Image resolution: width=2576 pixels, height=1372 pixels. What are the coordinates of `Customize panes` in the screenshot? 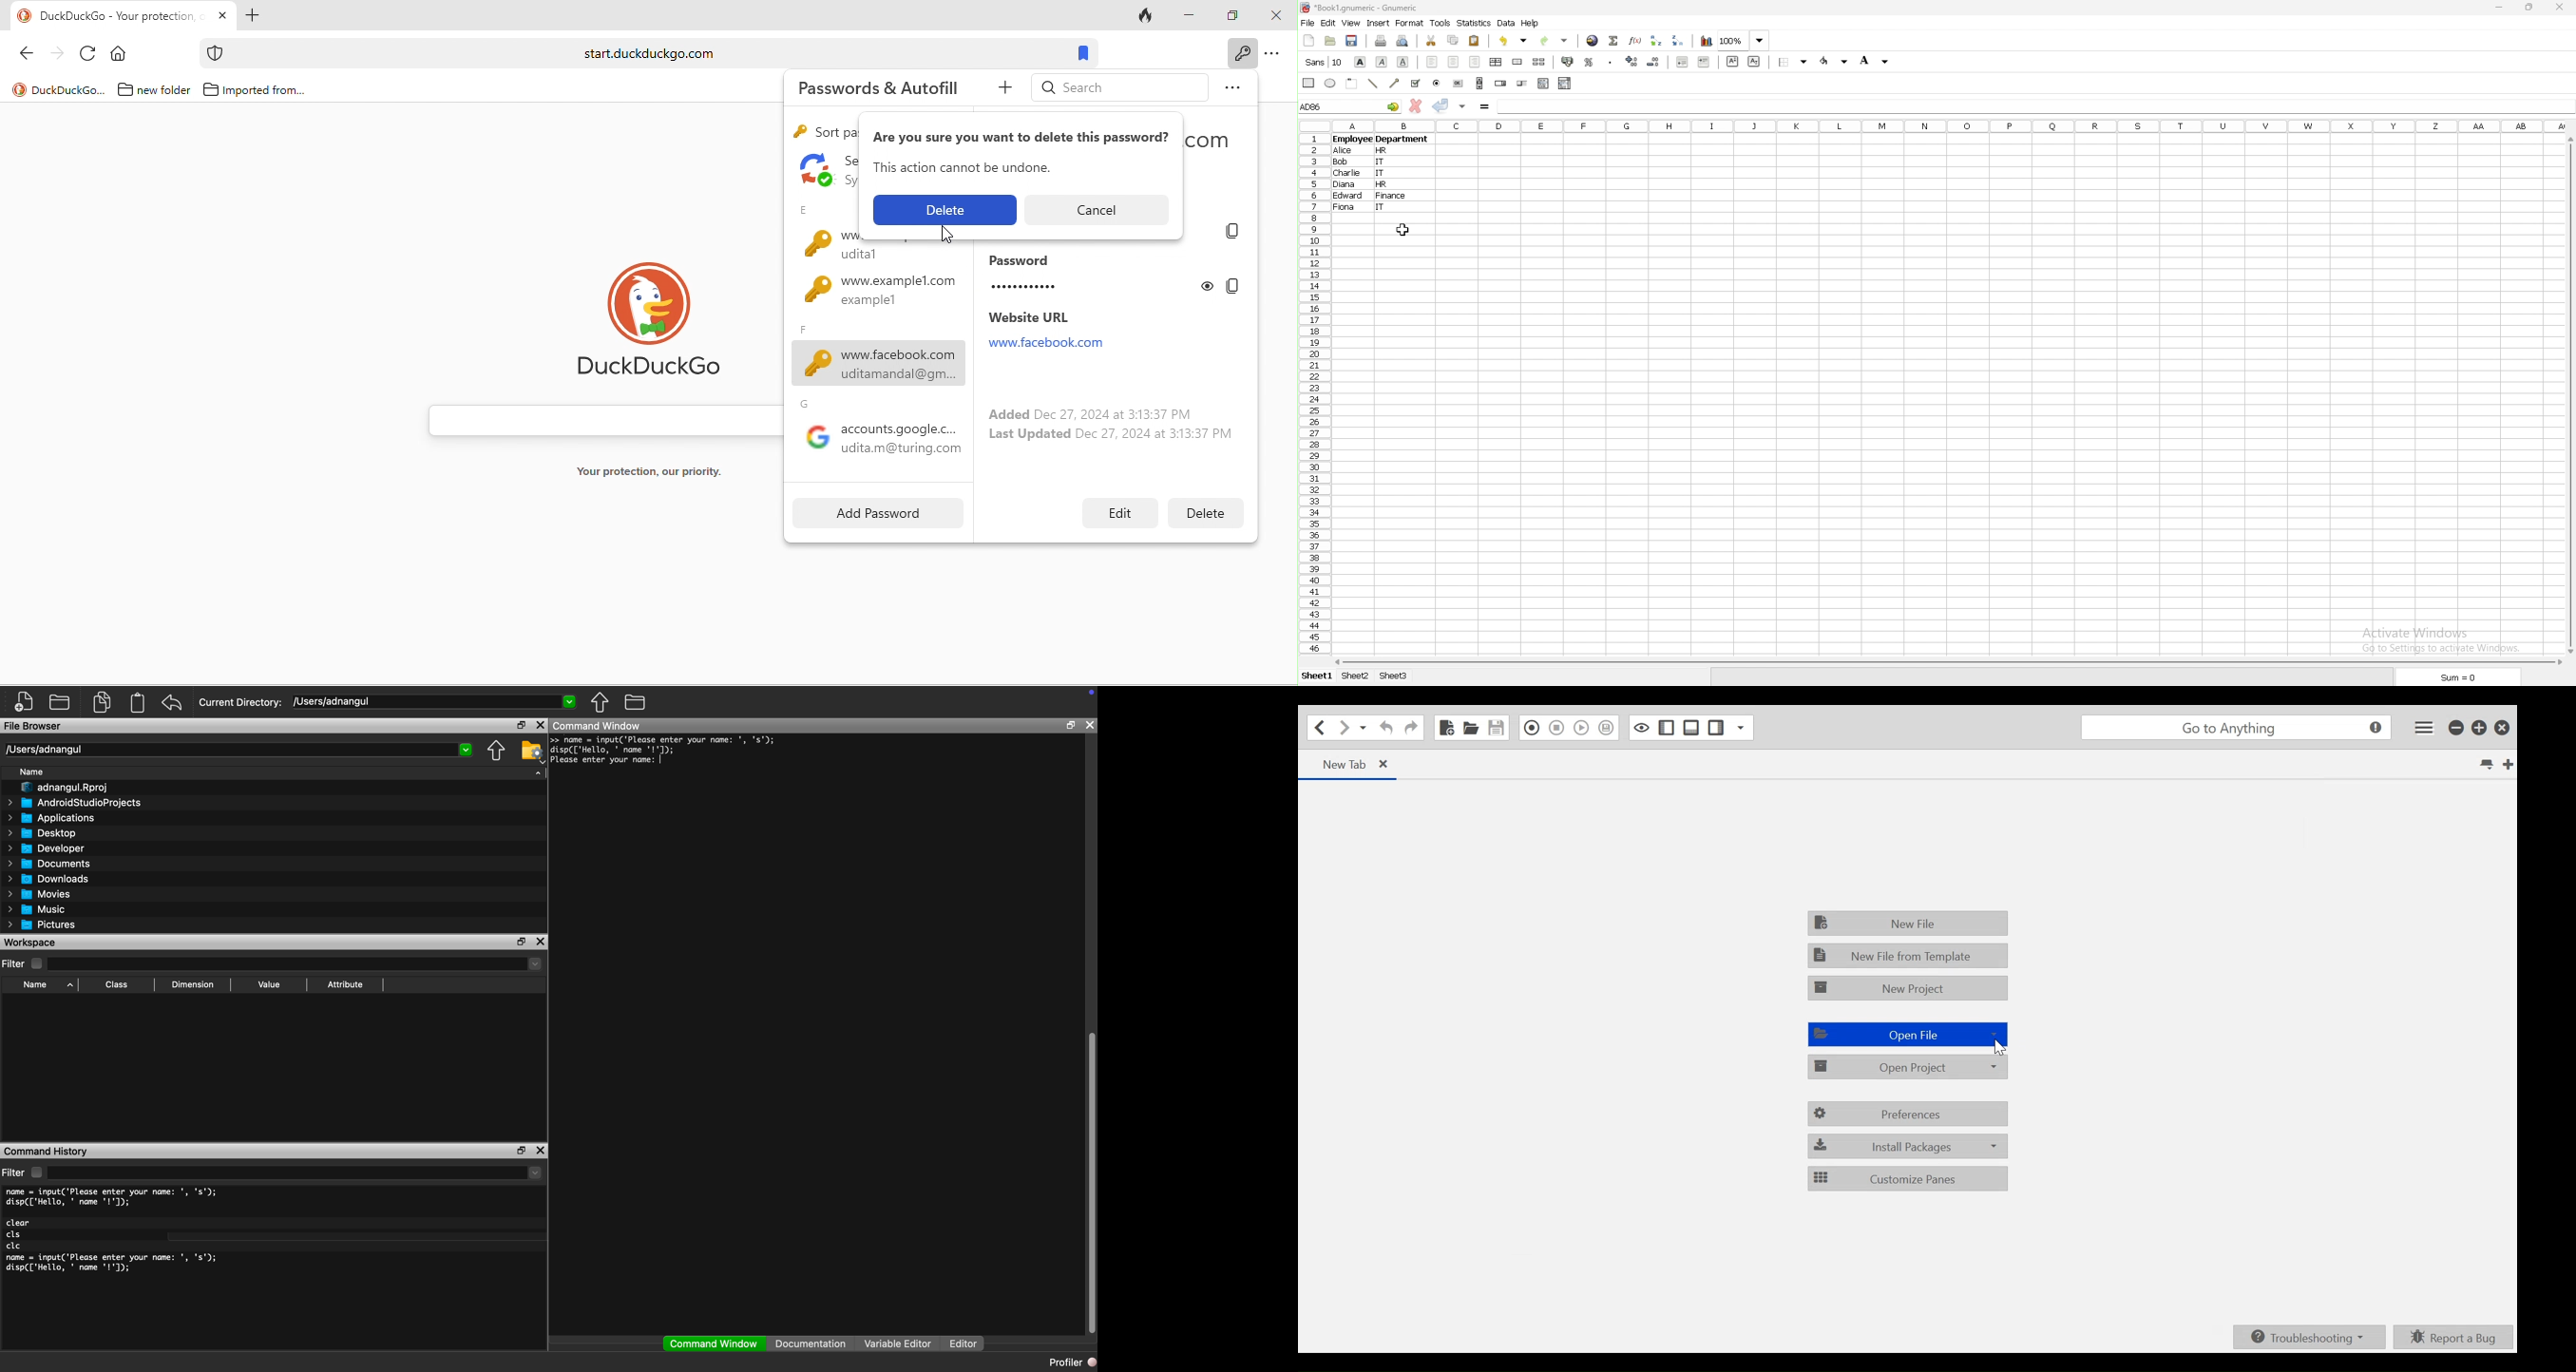 It's located at (1908, 1178).